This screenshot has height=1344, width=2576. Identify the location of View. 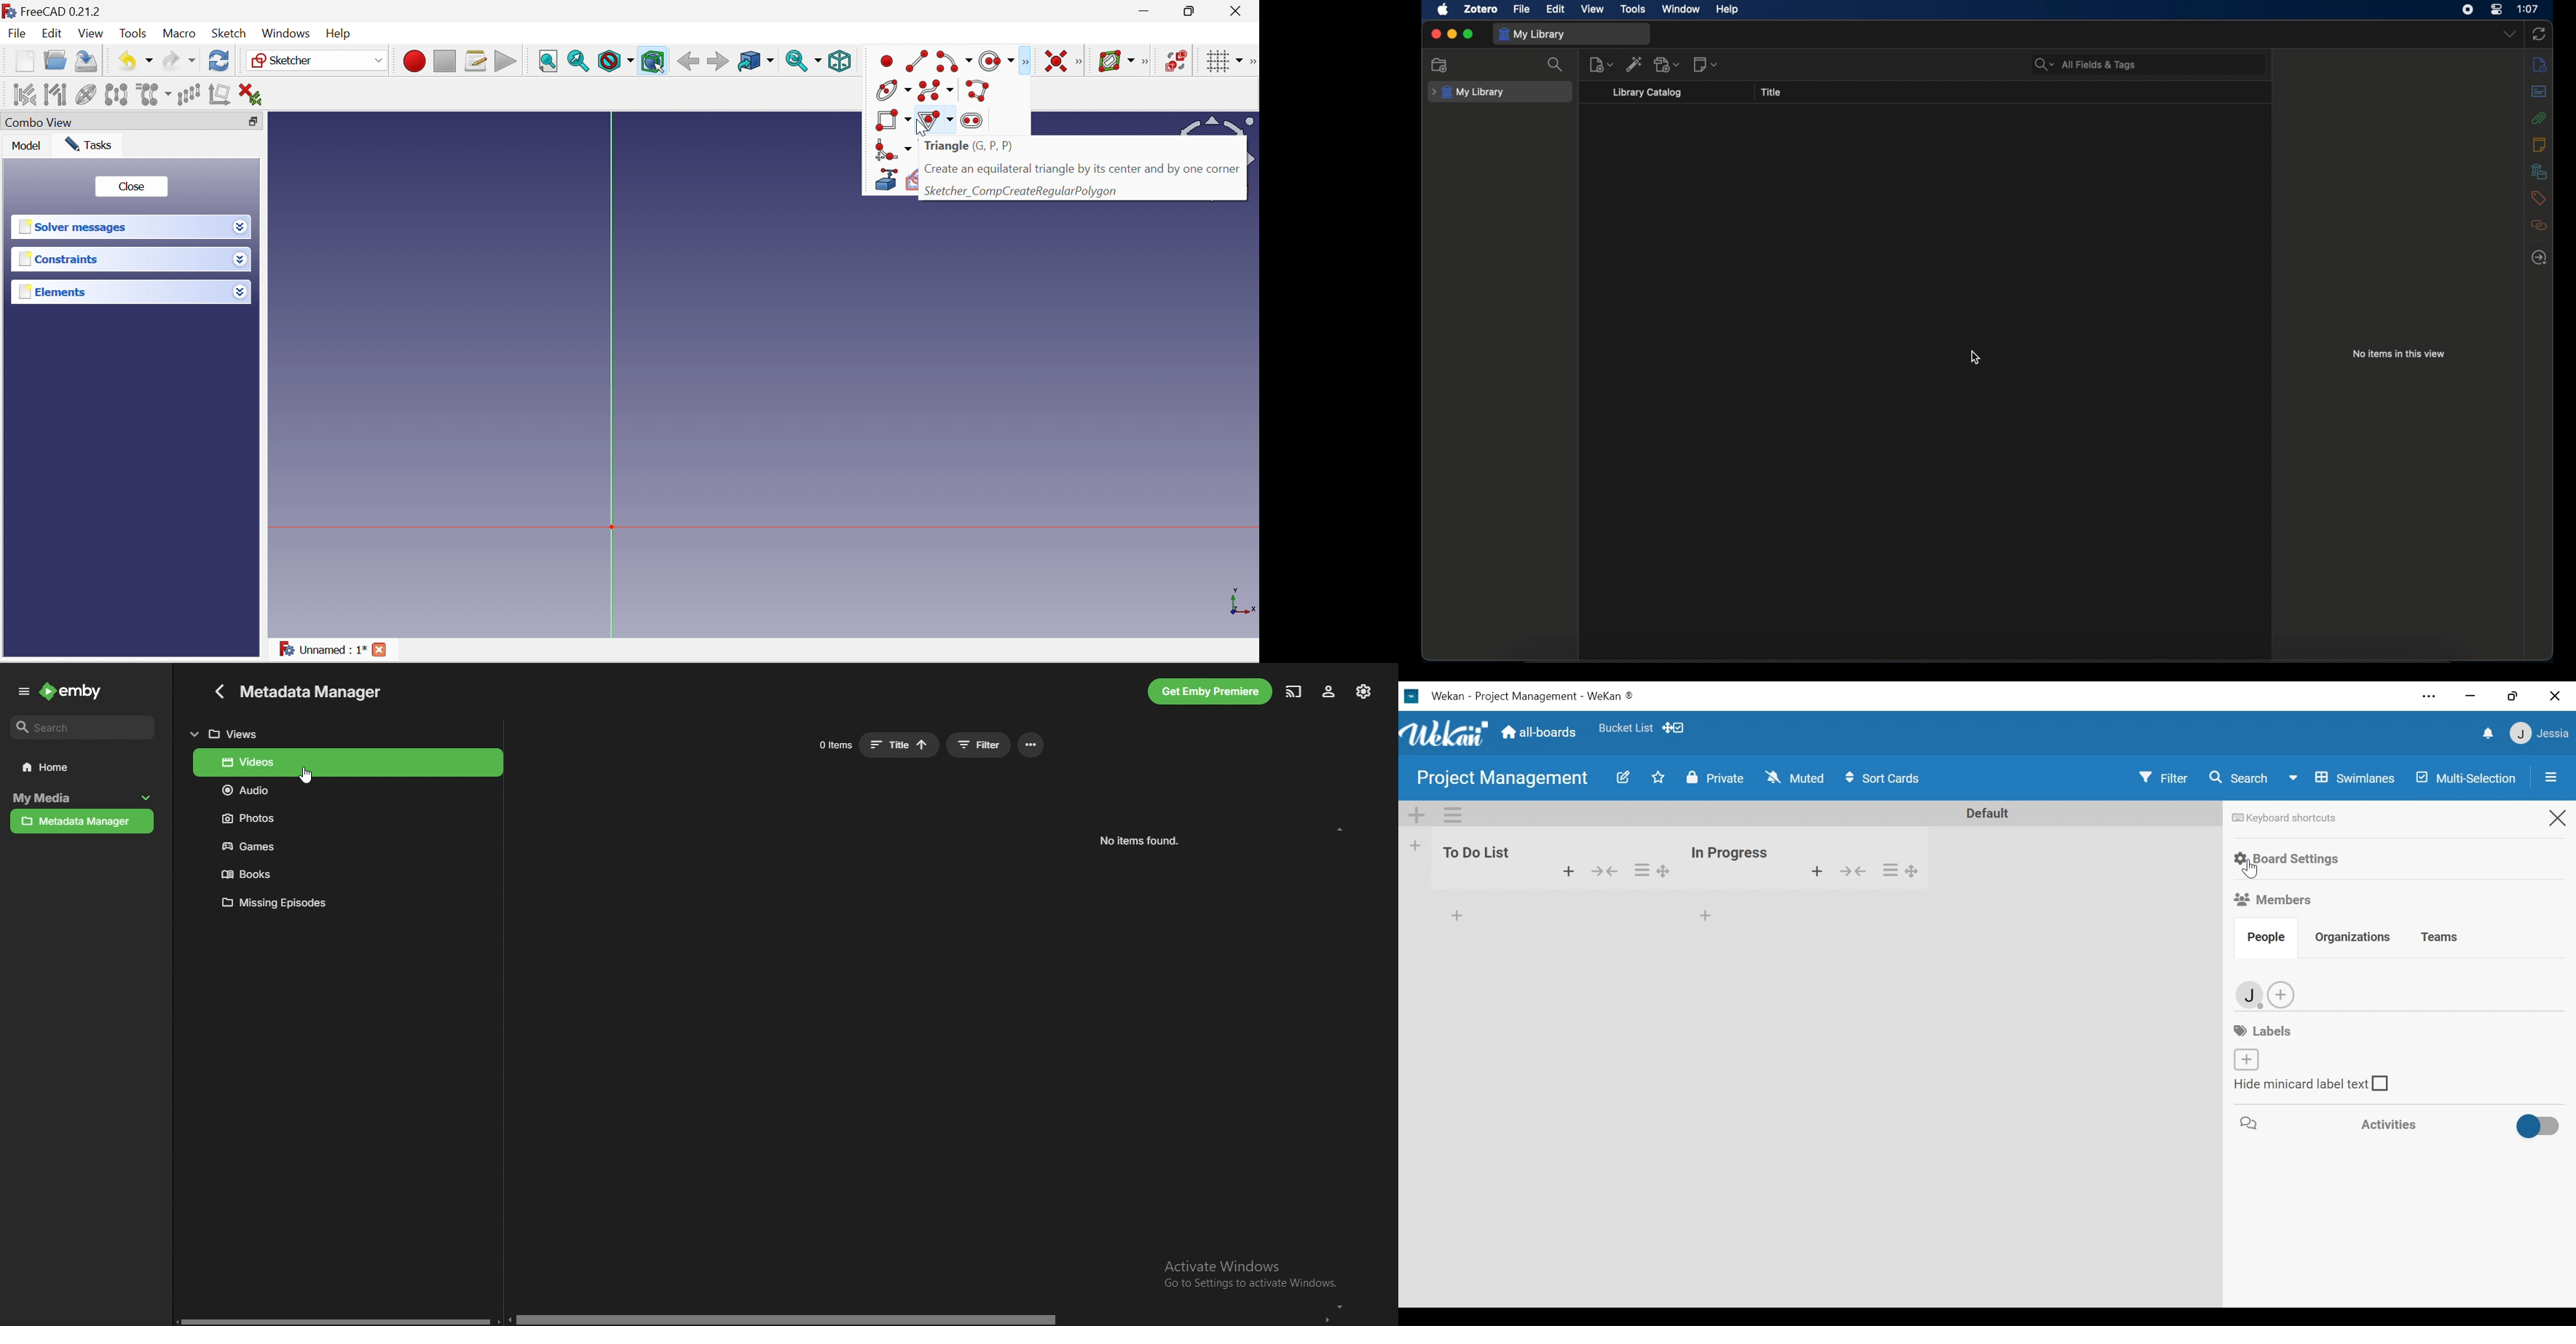
(91, 35).